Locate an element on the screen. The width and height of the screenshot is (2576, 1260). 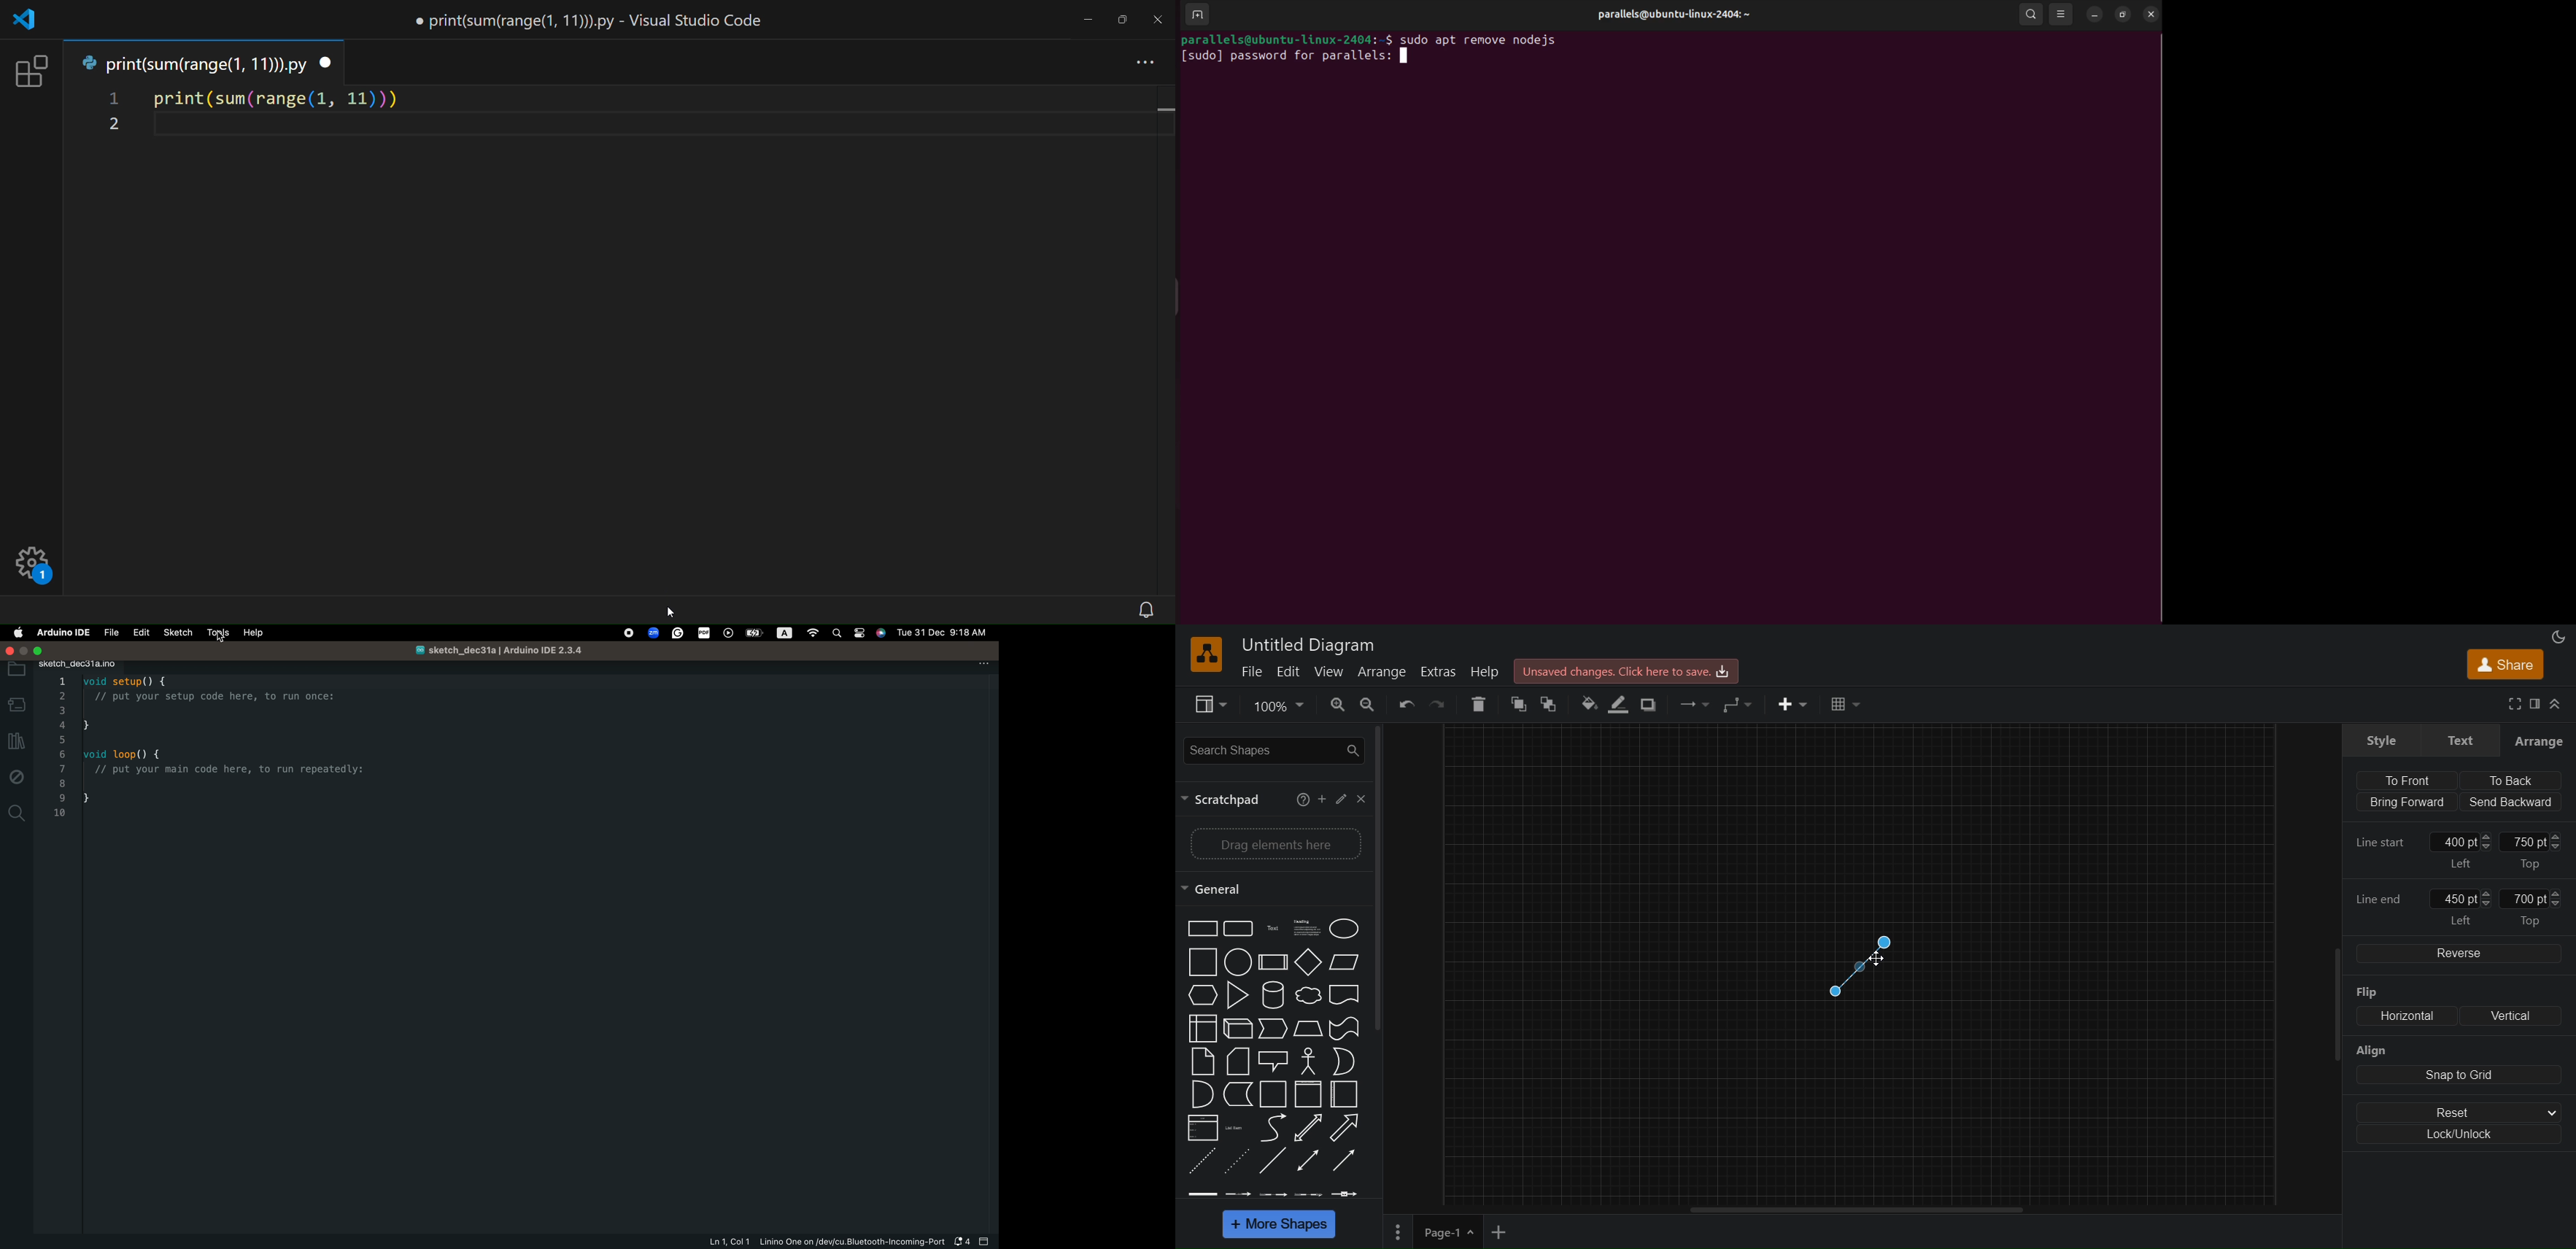
edit is located at coordinates (1289, 671).